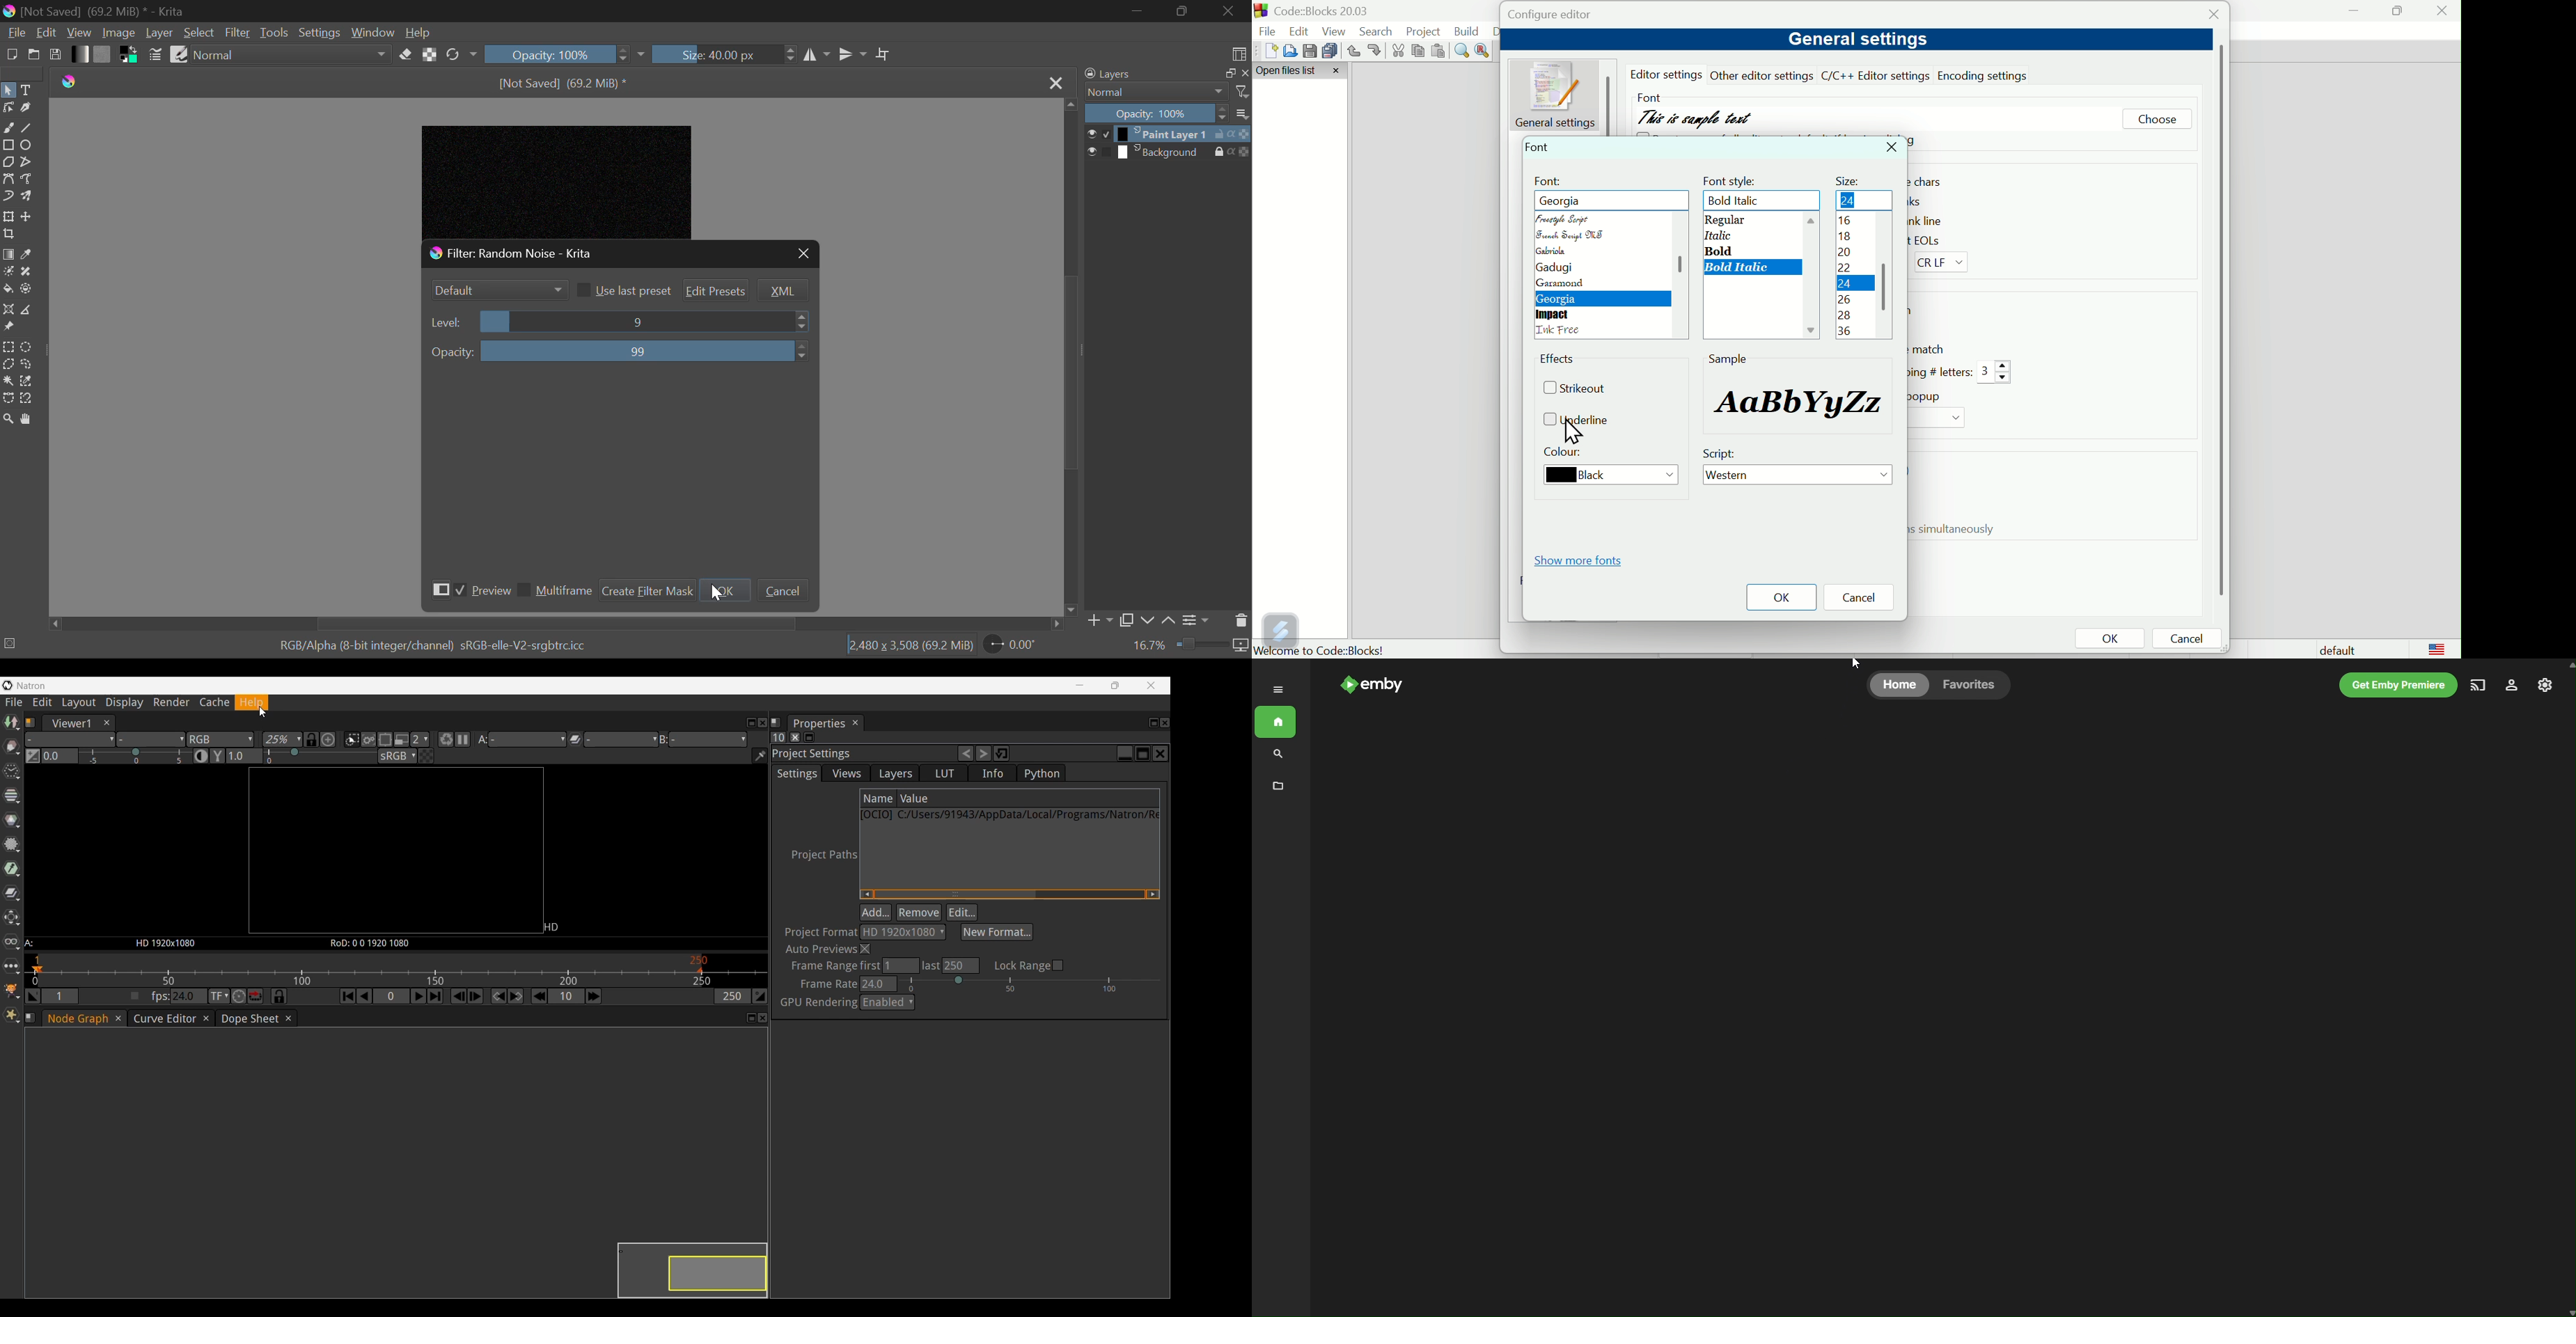  What do you see at coordinates (822, 948) in the screenshot?
I see `Auto previews` at bounding box center [822, 948].